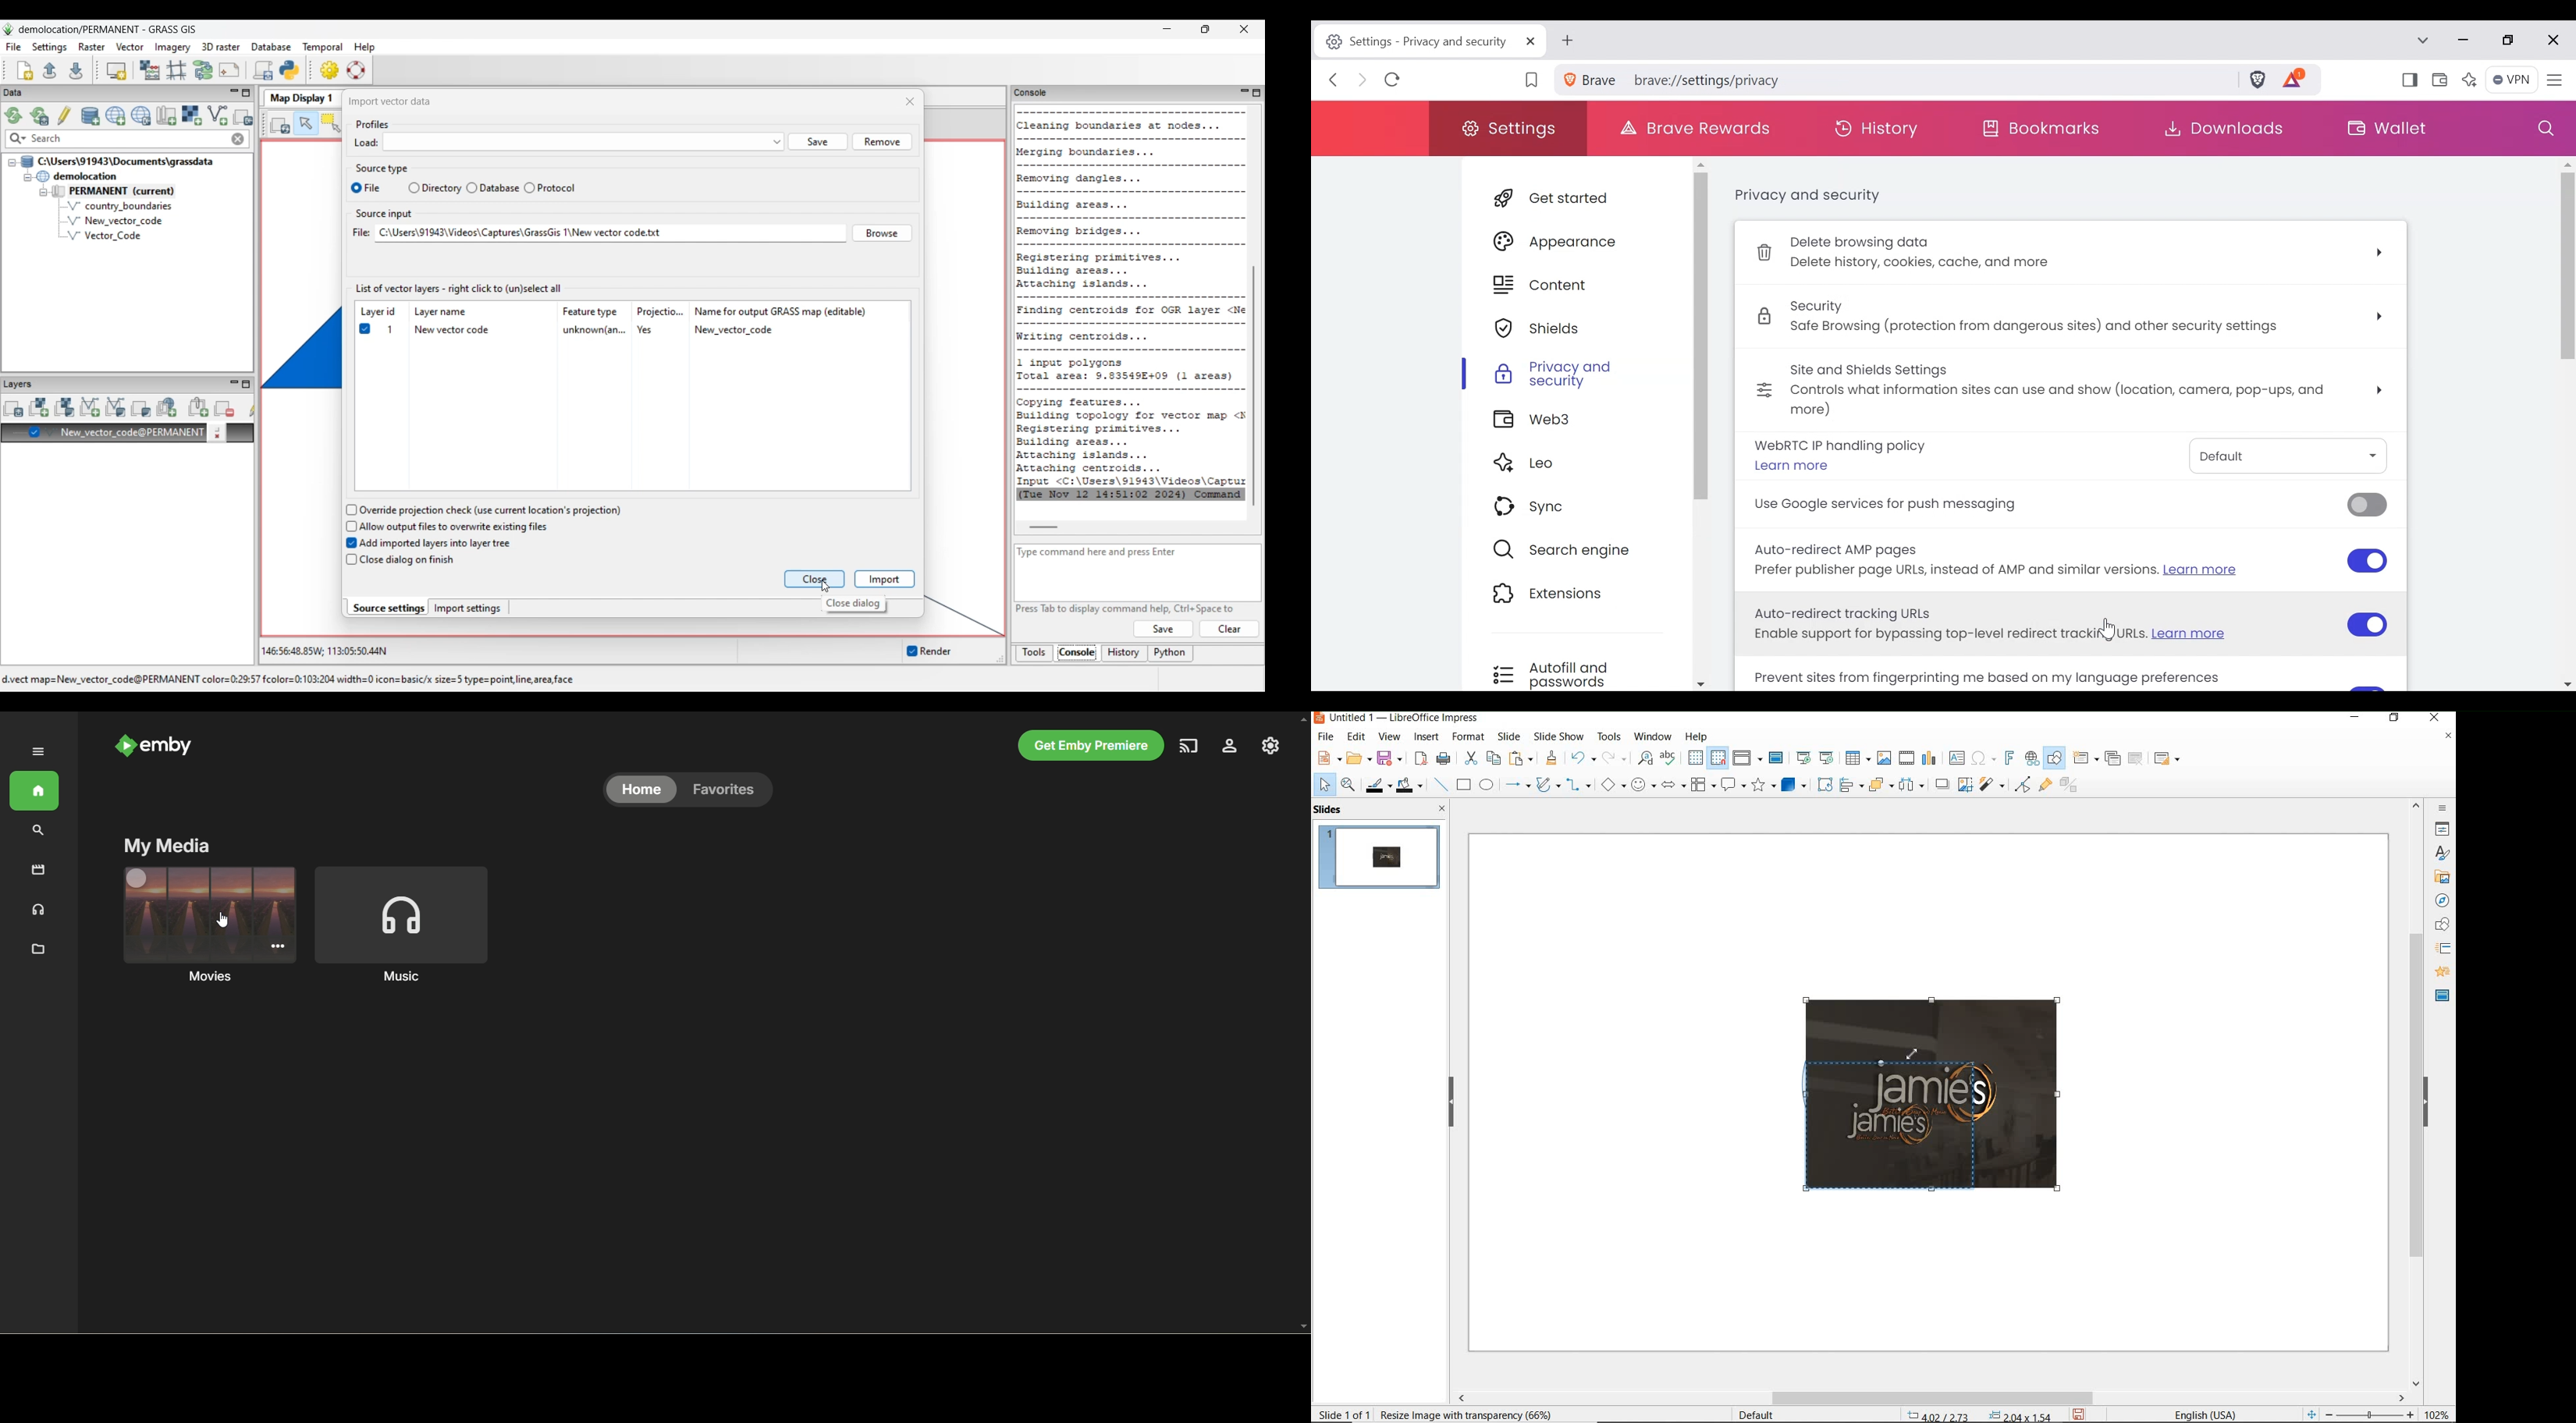 The image size is (2576, 1428). Describe the element at coordinates (1653, 735) in the screenshot. I see `window` at that location.